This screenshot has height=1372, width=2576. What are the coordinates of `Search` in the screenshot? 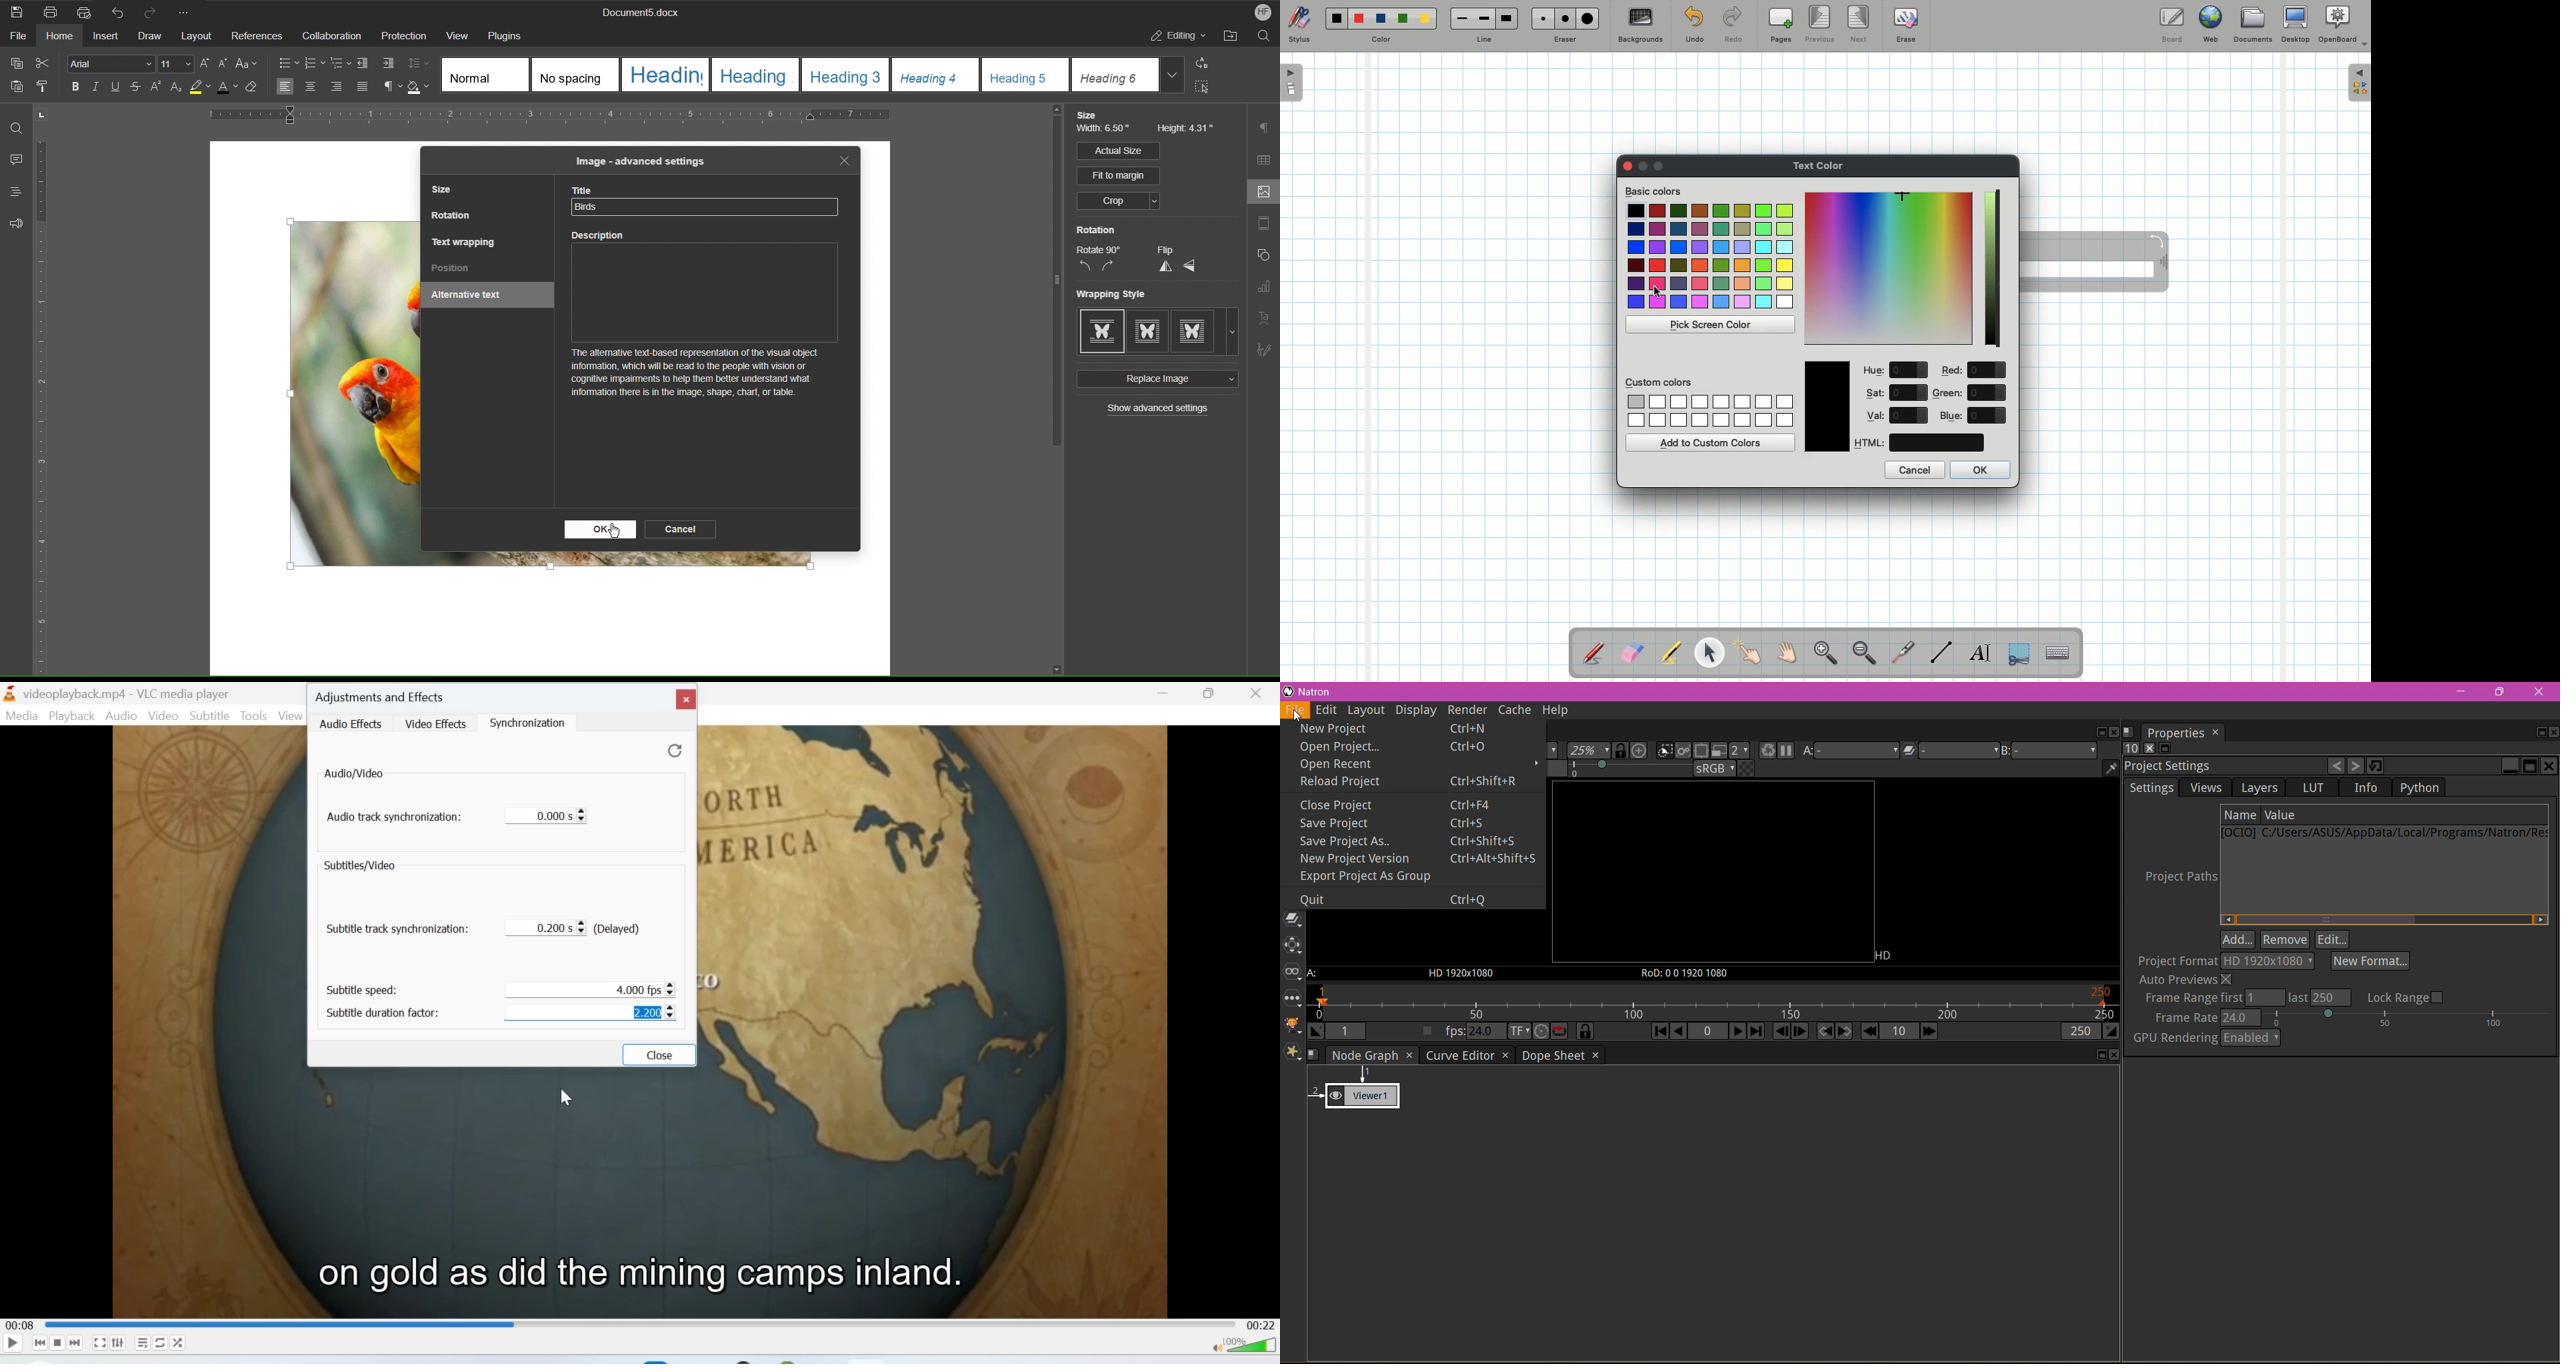 It's located at (1264, 38).